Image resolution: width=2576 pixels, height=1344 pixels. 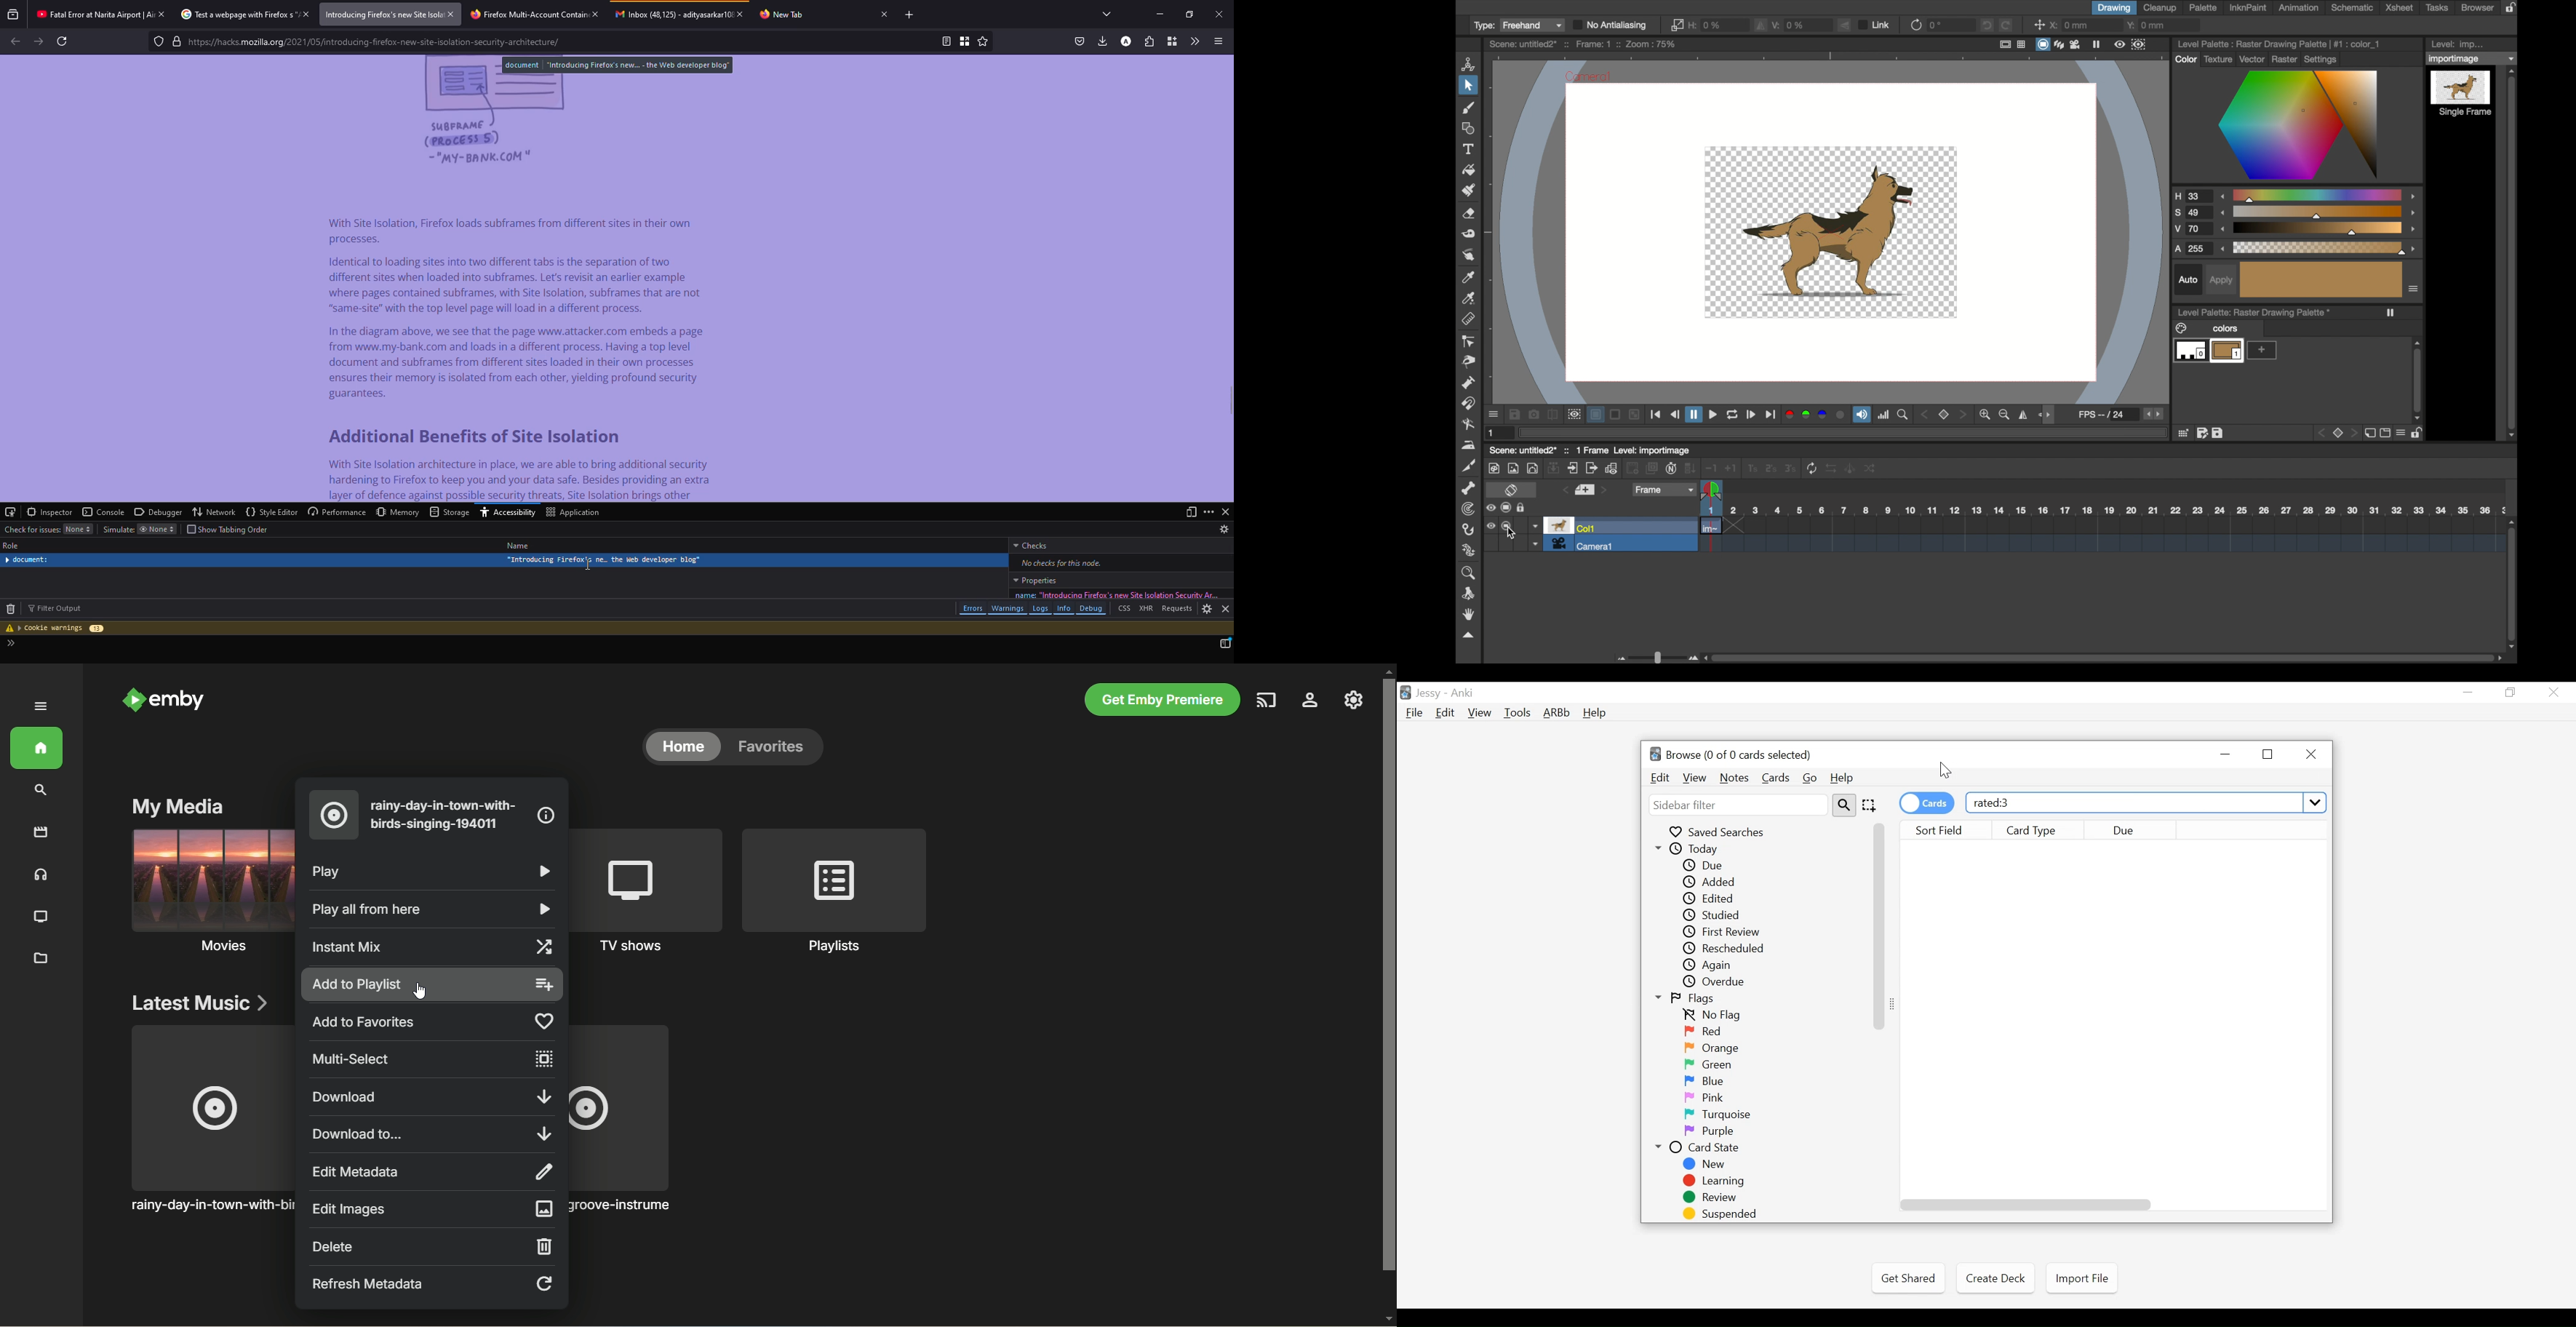 I want to click on errors, so click(x=973, y=609).